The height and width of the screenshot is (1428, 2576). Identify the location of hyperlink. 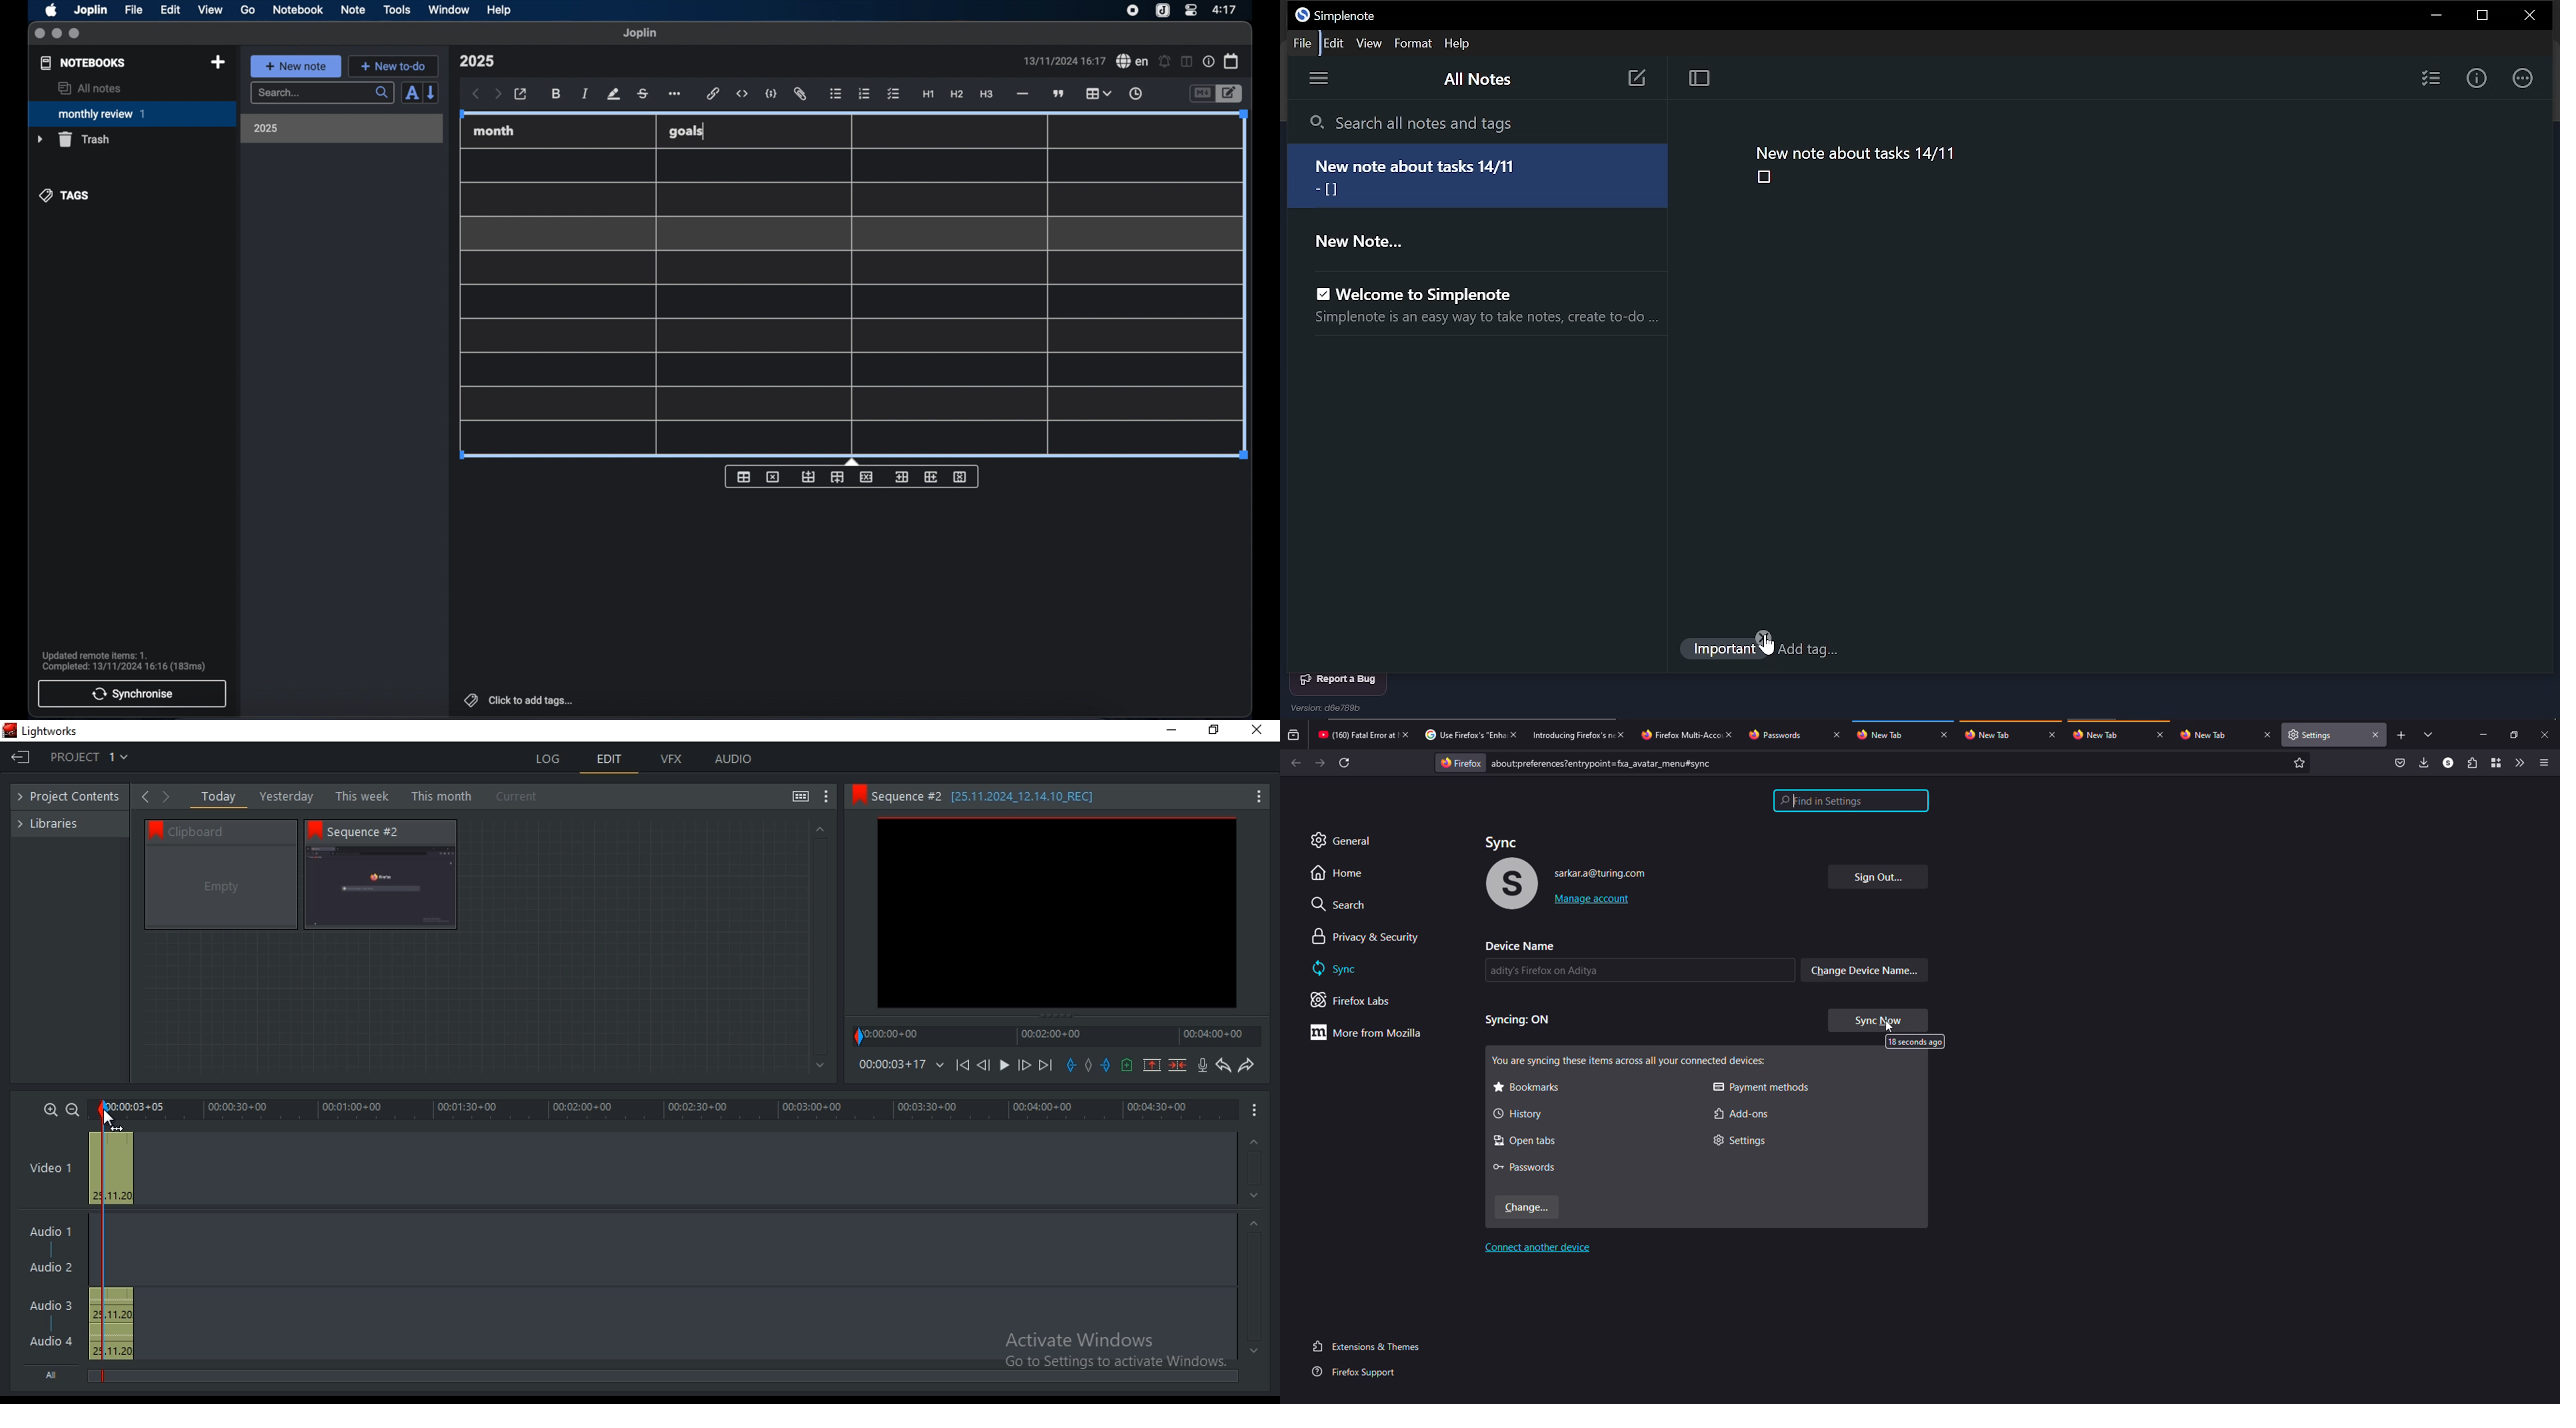
(713, 93).